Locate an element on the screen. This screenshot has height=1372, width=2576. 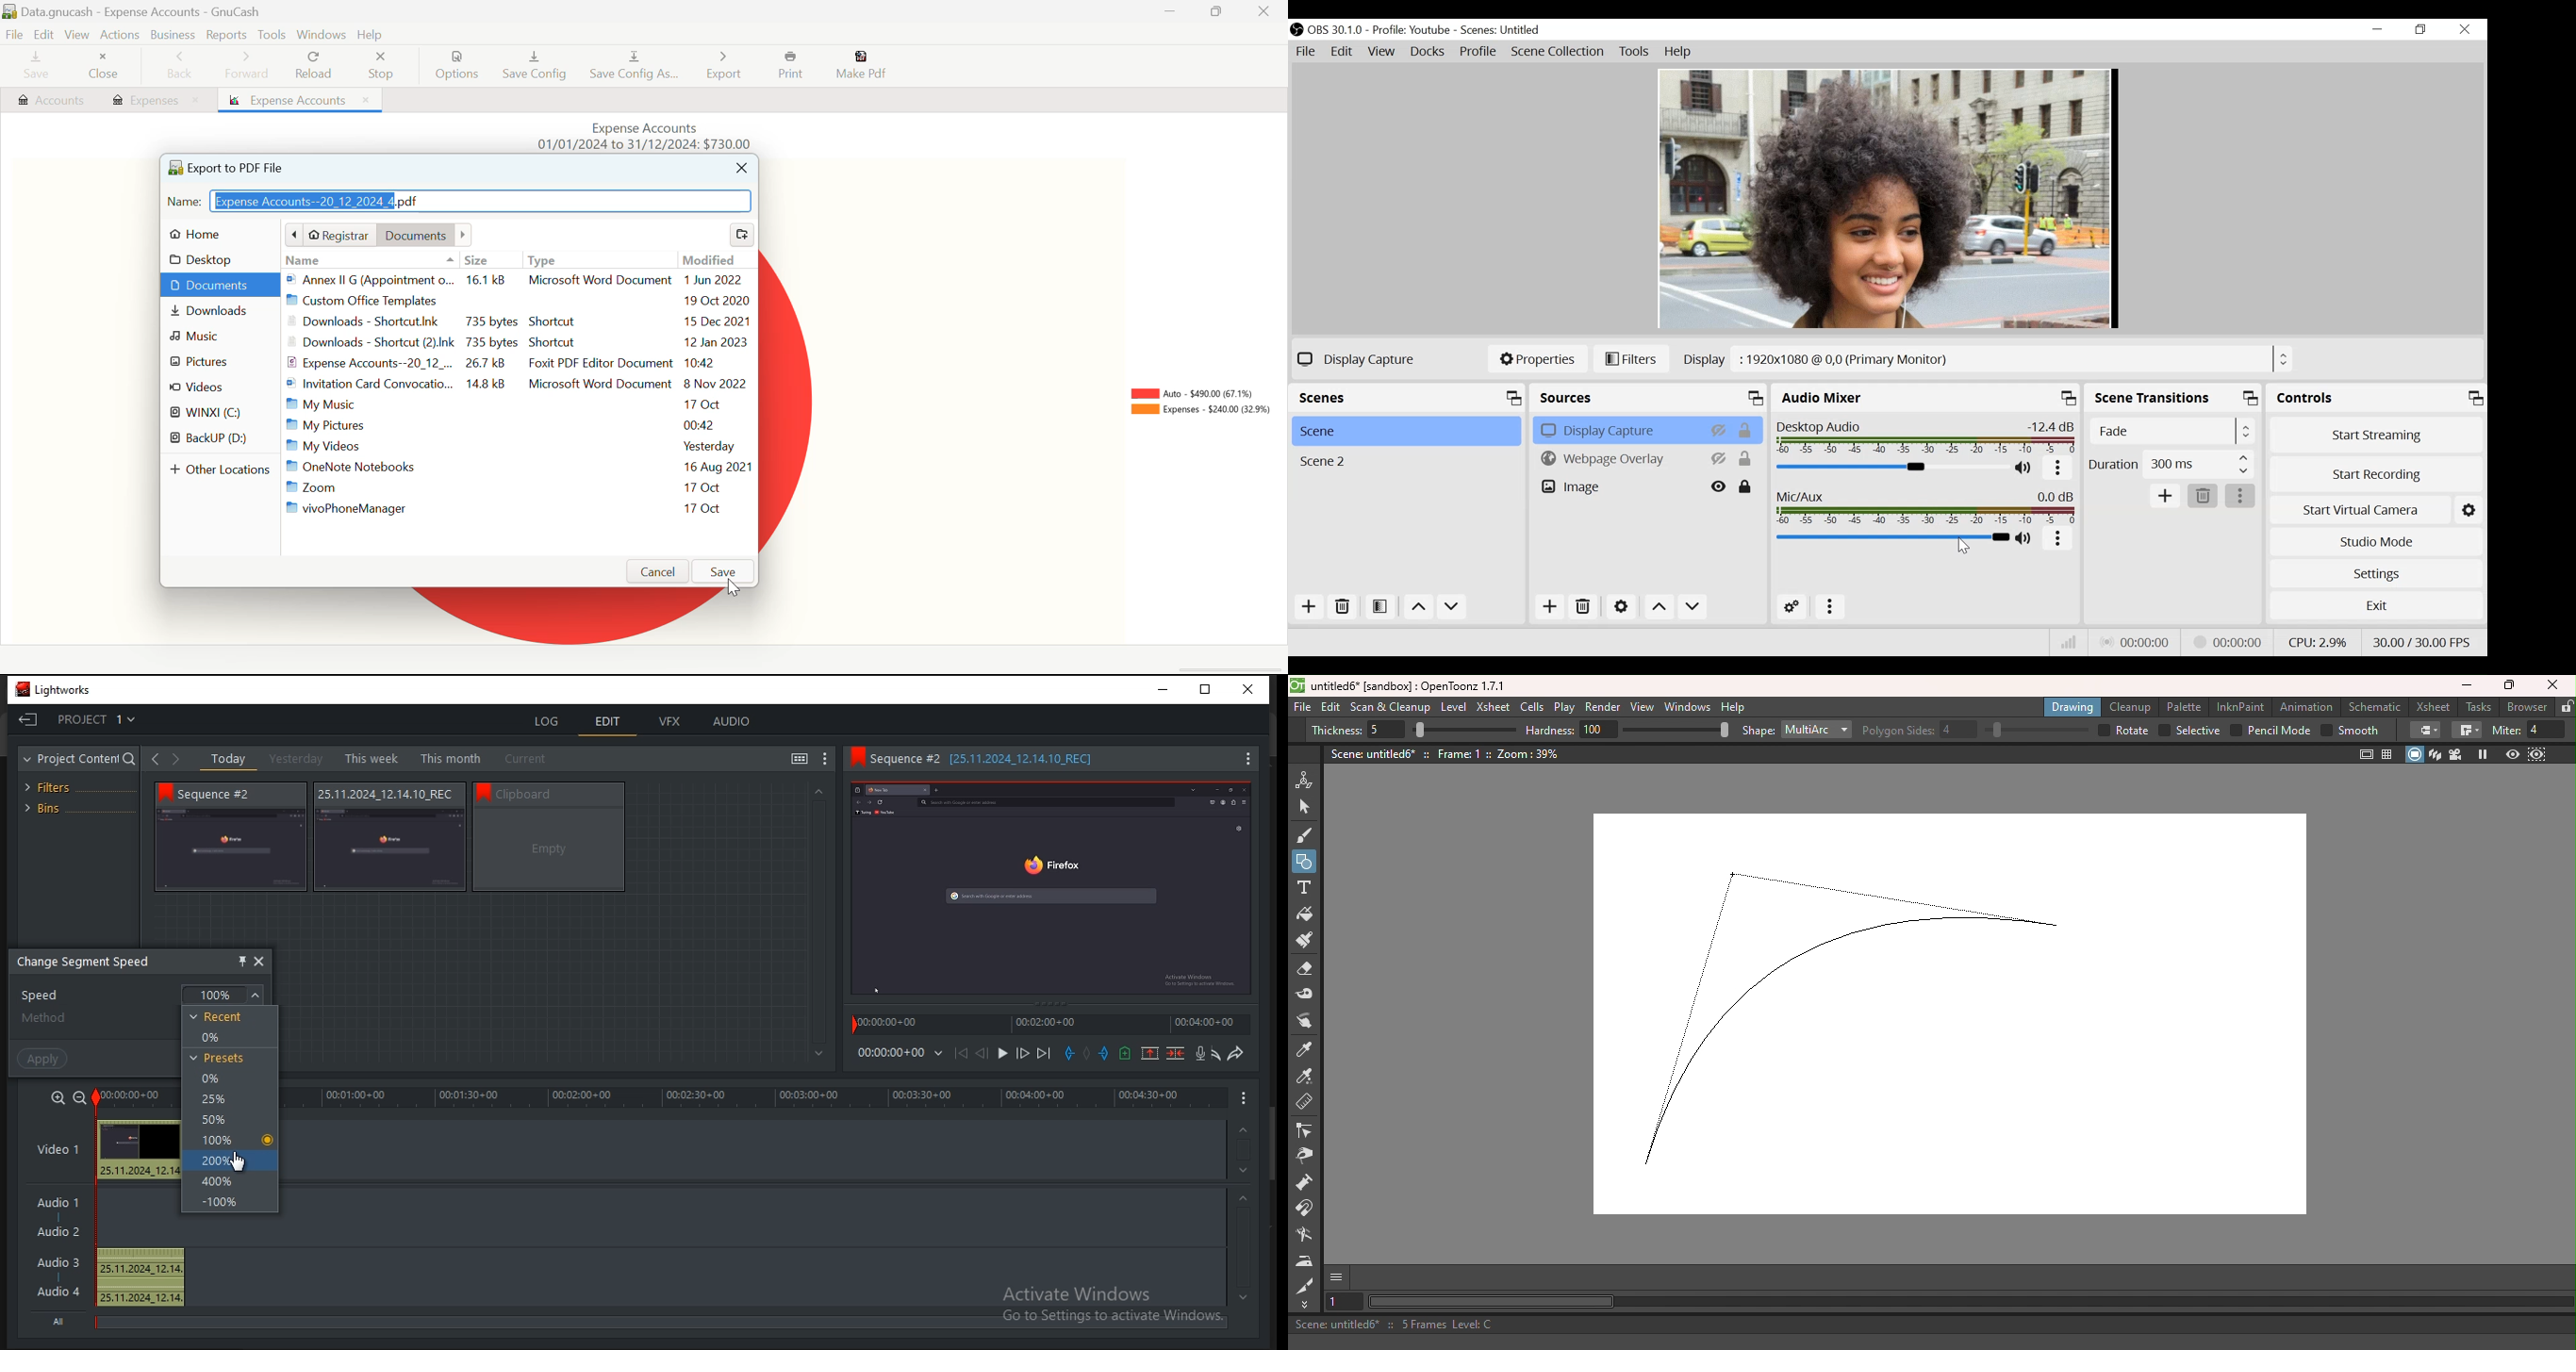
Thickness is located at coordinates (1358, 731).